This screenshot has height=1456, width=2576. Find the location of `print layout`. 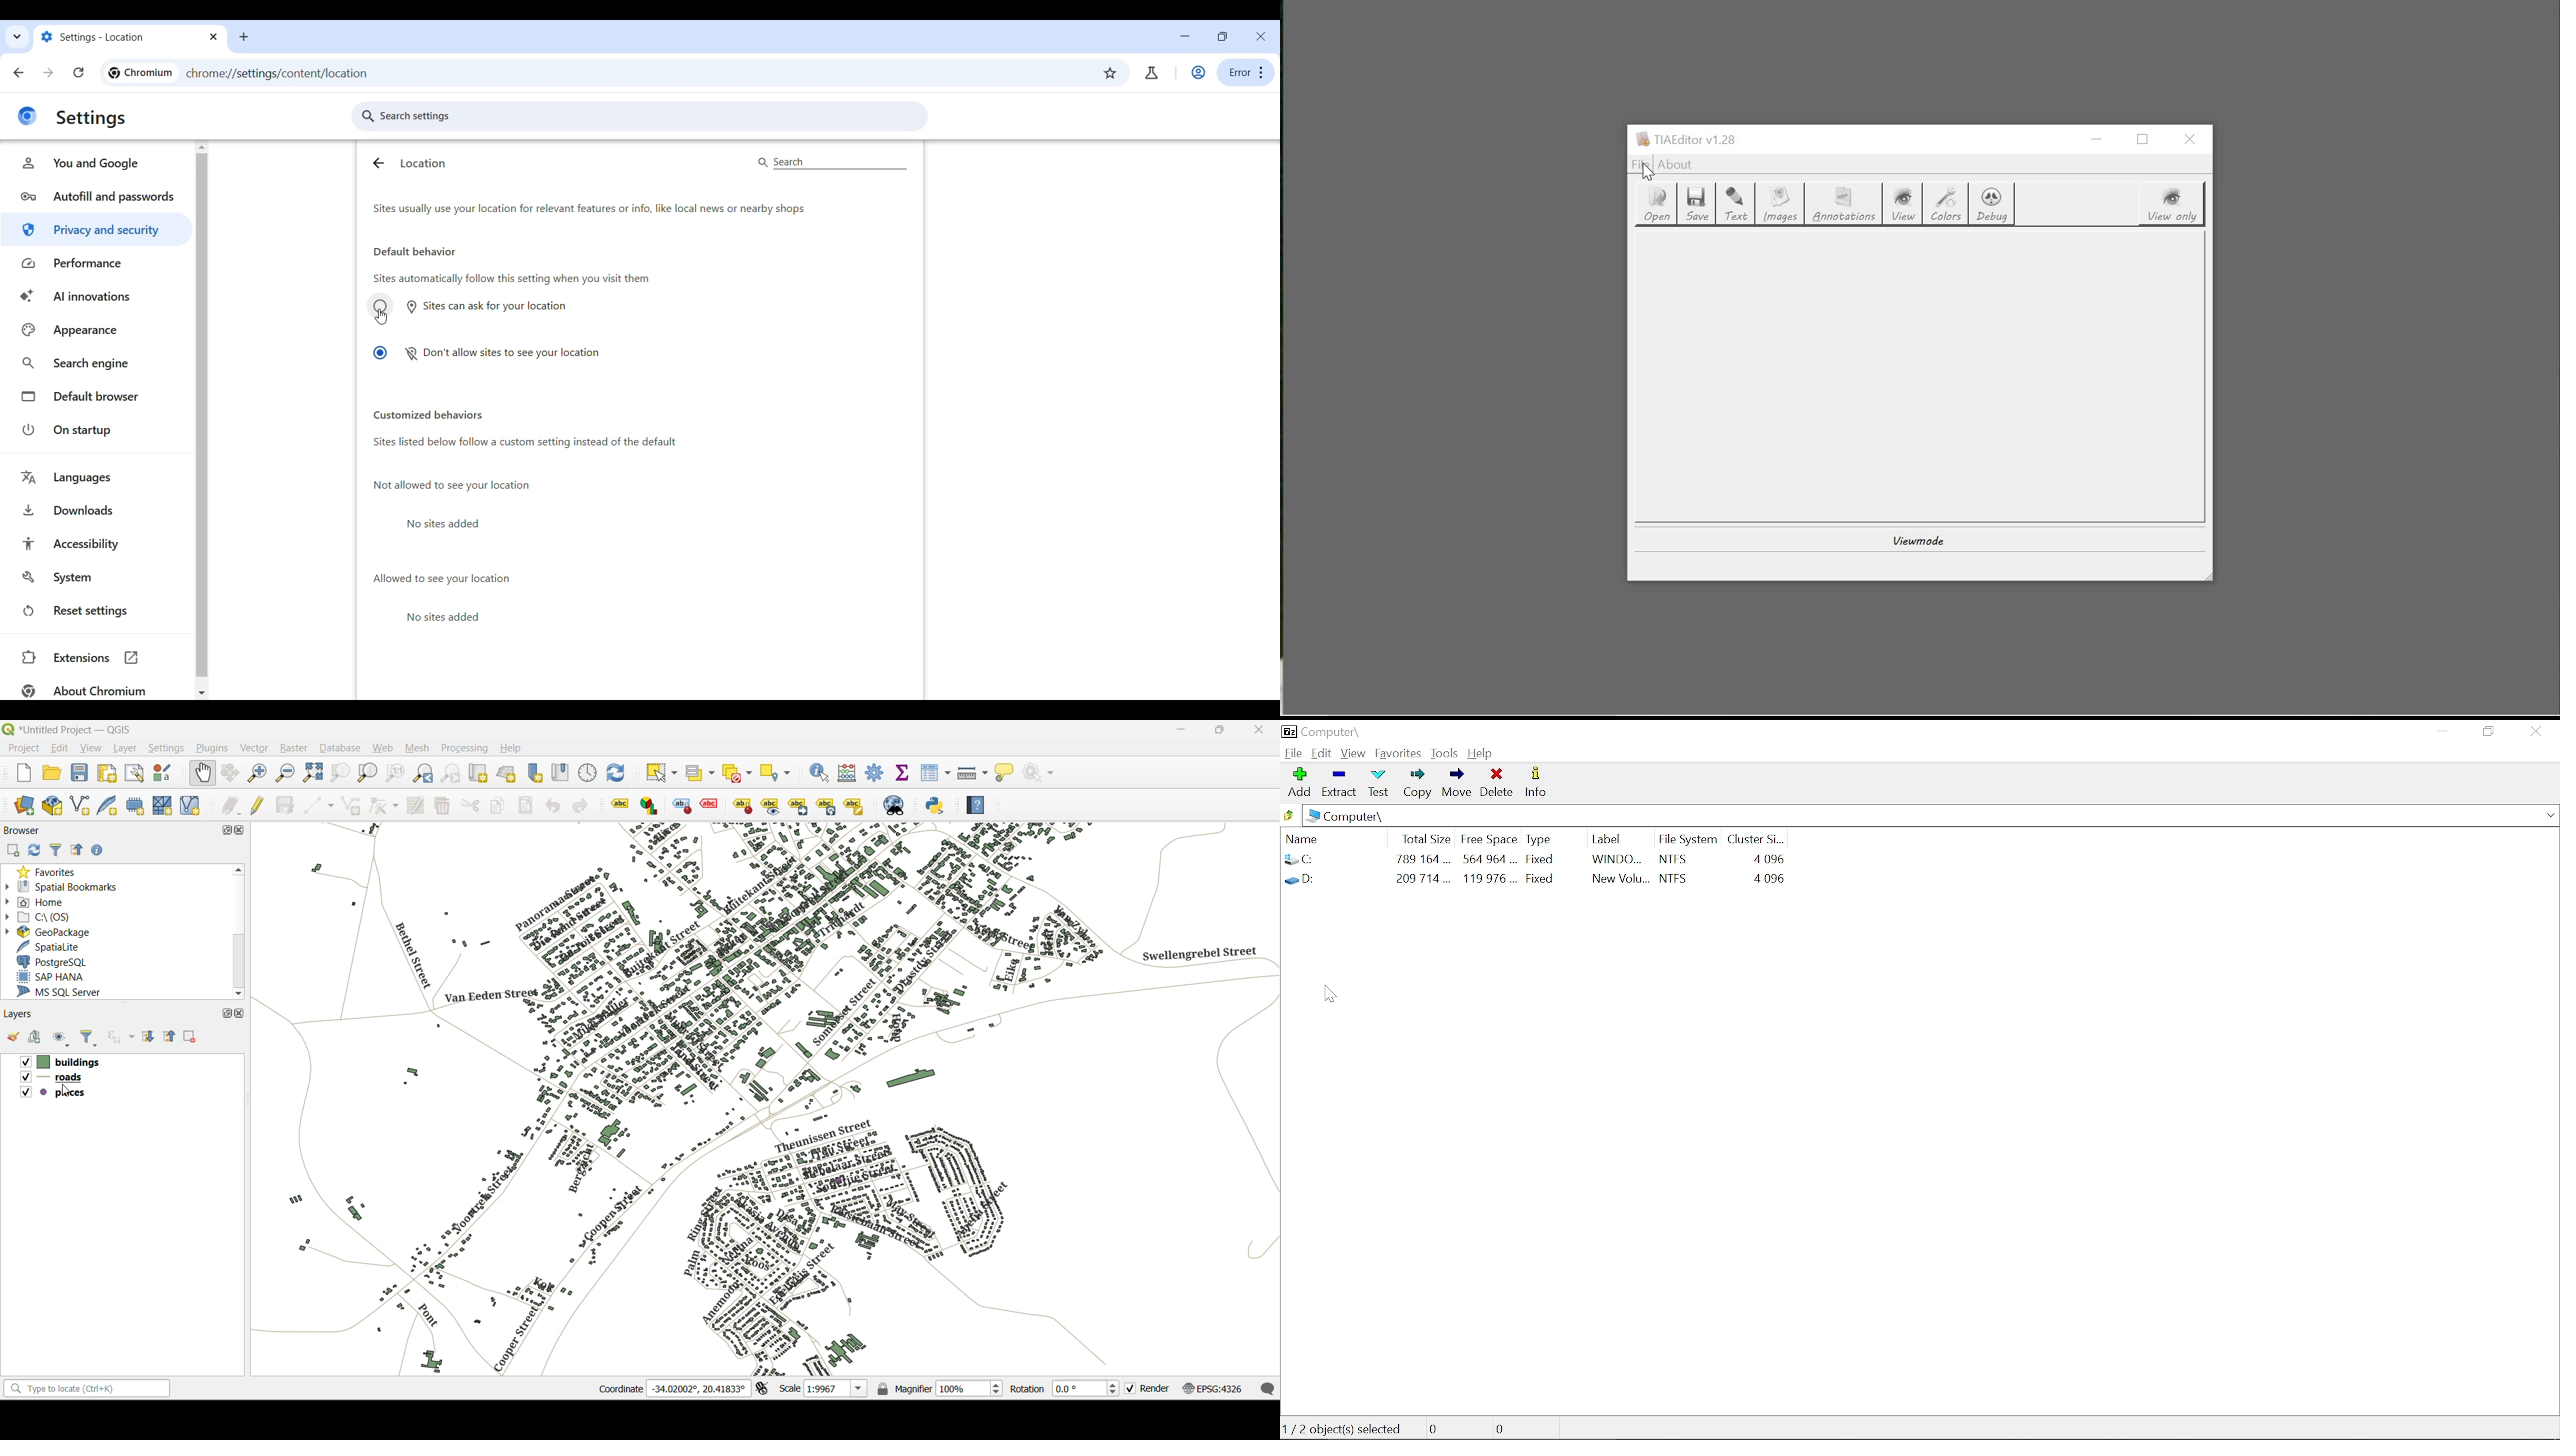

print layout is located at coordinates (108, 775).